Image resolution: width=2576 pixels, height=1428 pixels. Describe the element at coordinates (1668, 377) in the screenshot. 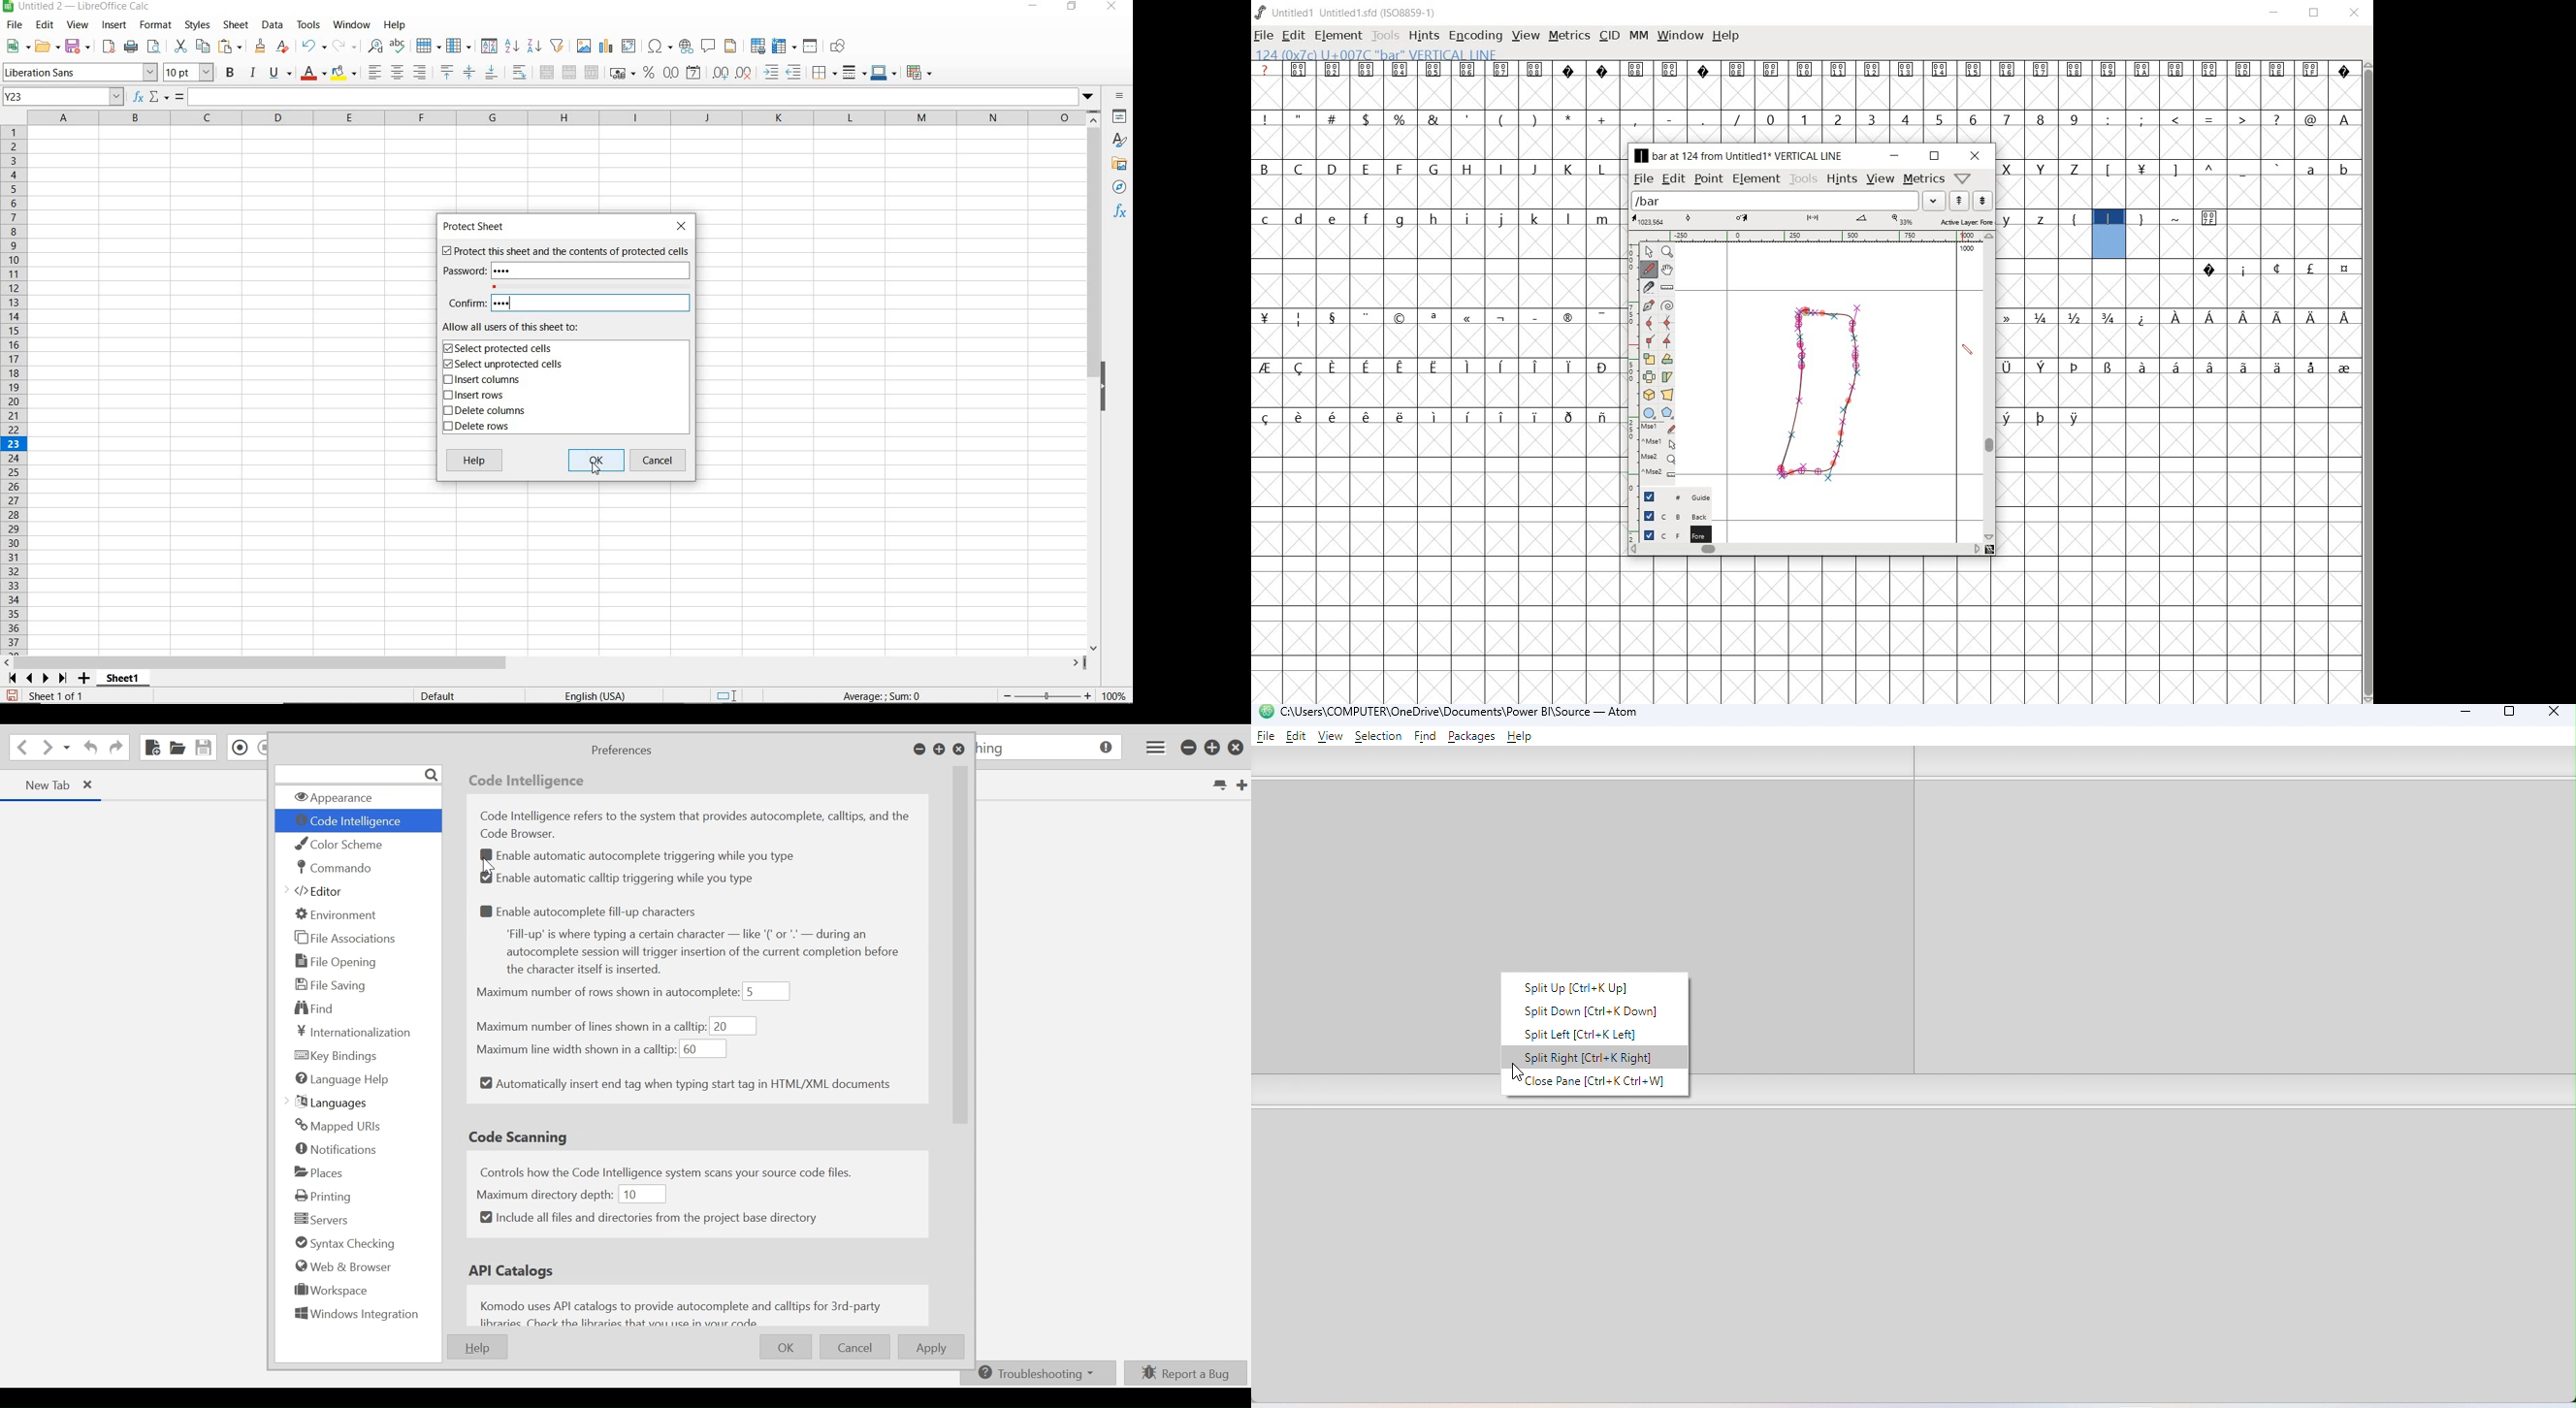

I see `skew the selection` at that location.